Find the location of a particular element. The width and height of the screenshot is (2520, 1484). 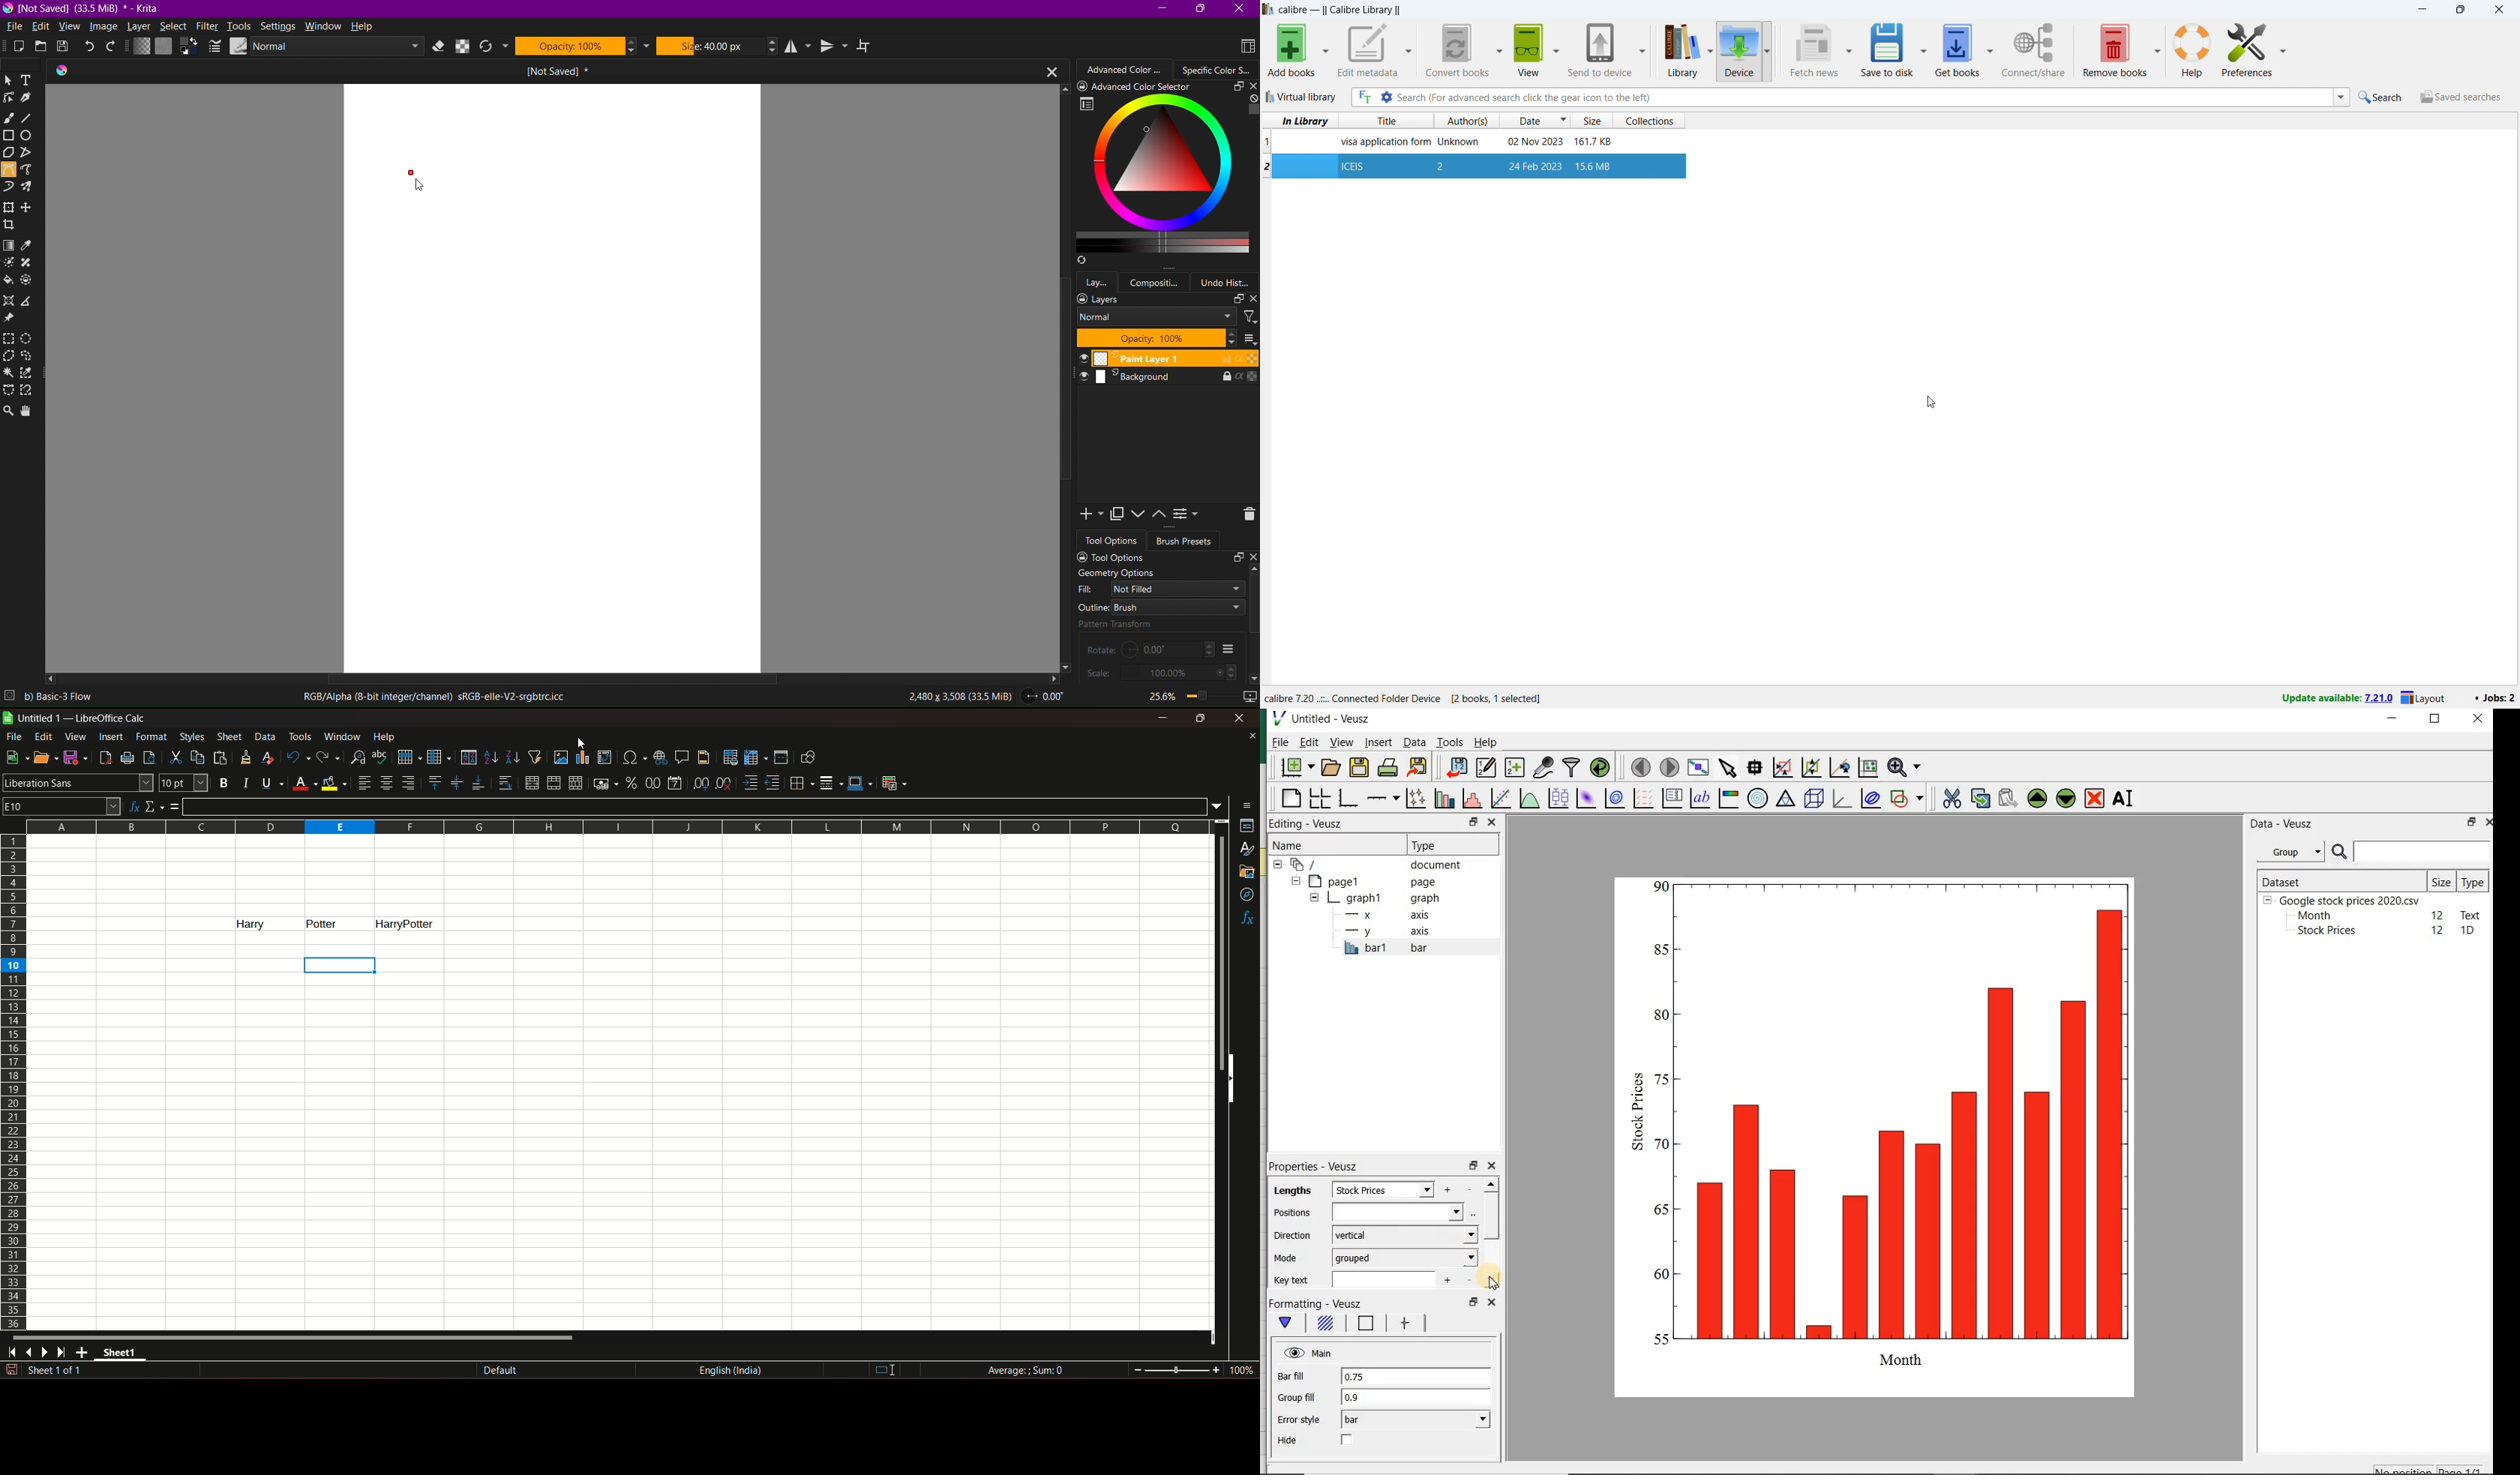

insert chart is located at coordinates (582, 758).